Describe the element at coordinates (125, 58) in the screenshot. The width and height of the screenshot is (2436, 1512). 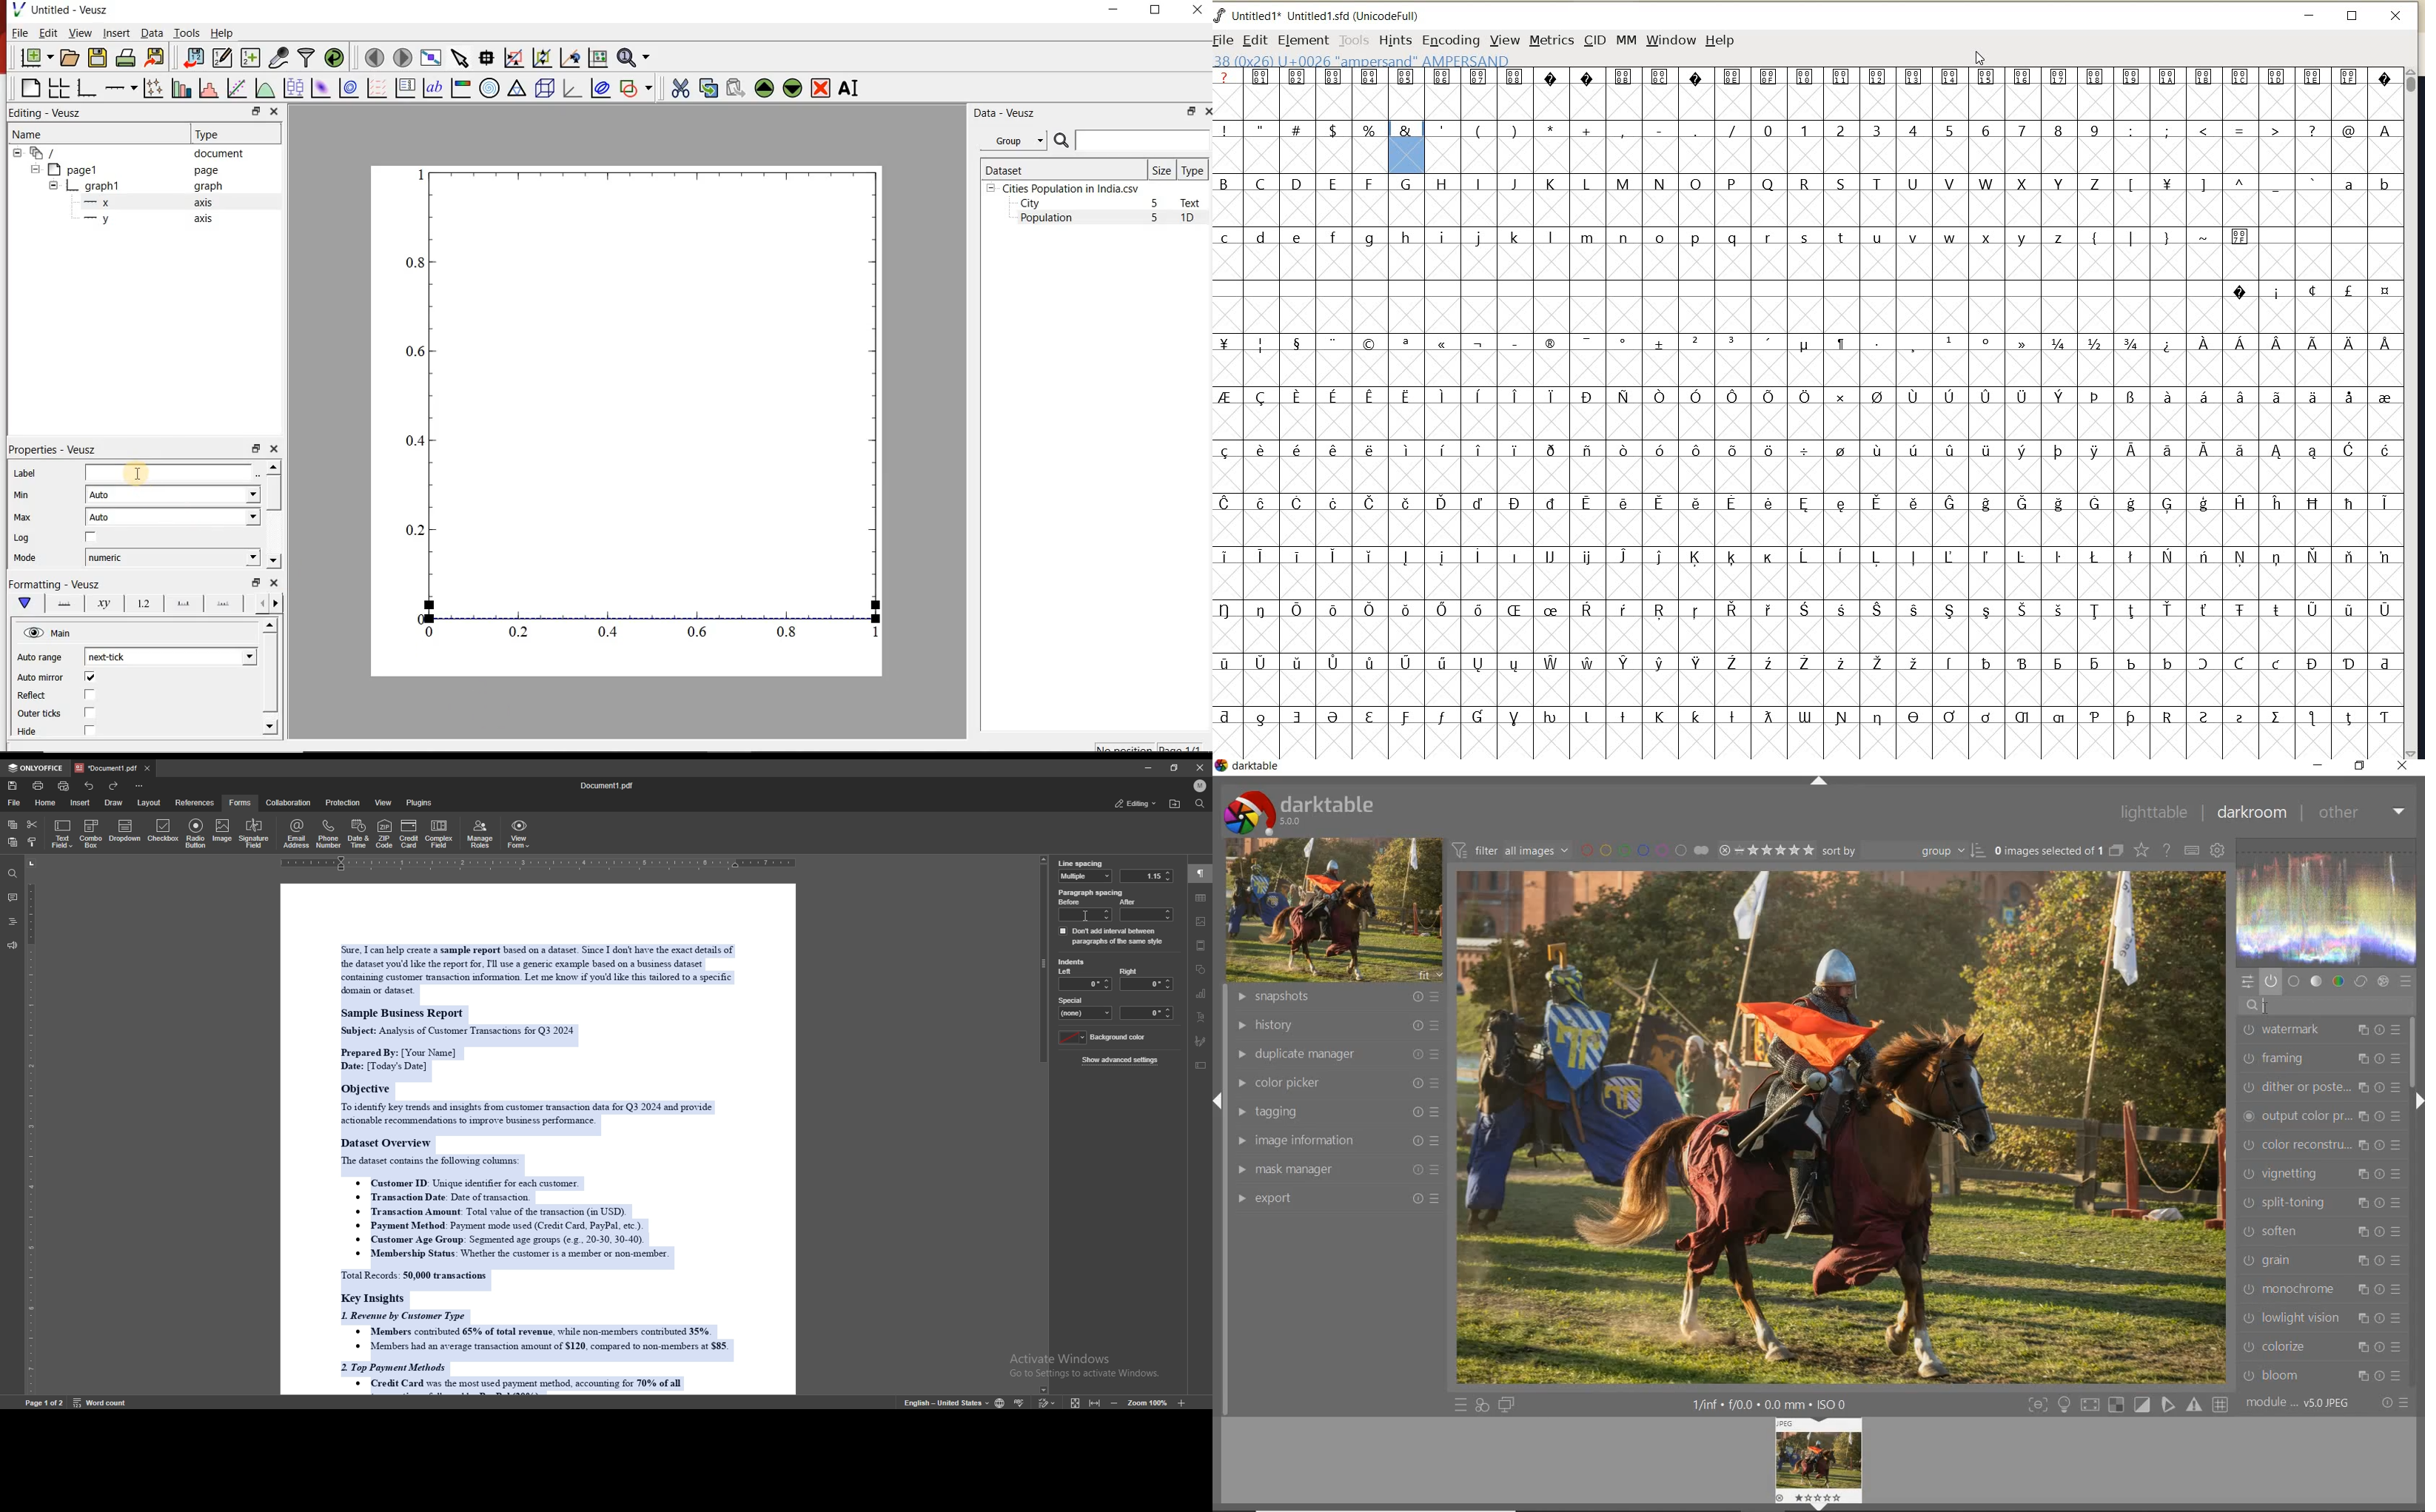
I see `print the document` at that location.